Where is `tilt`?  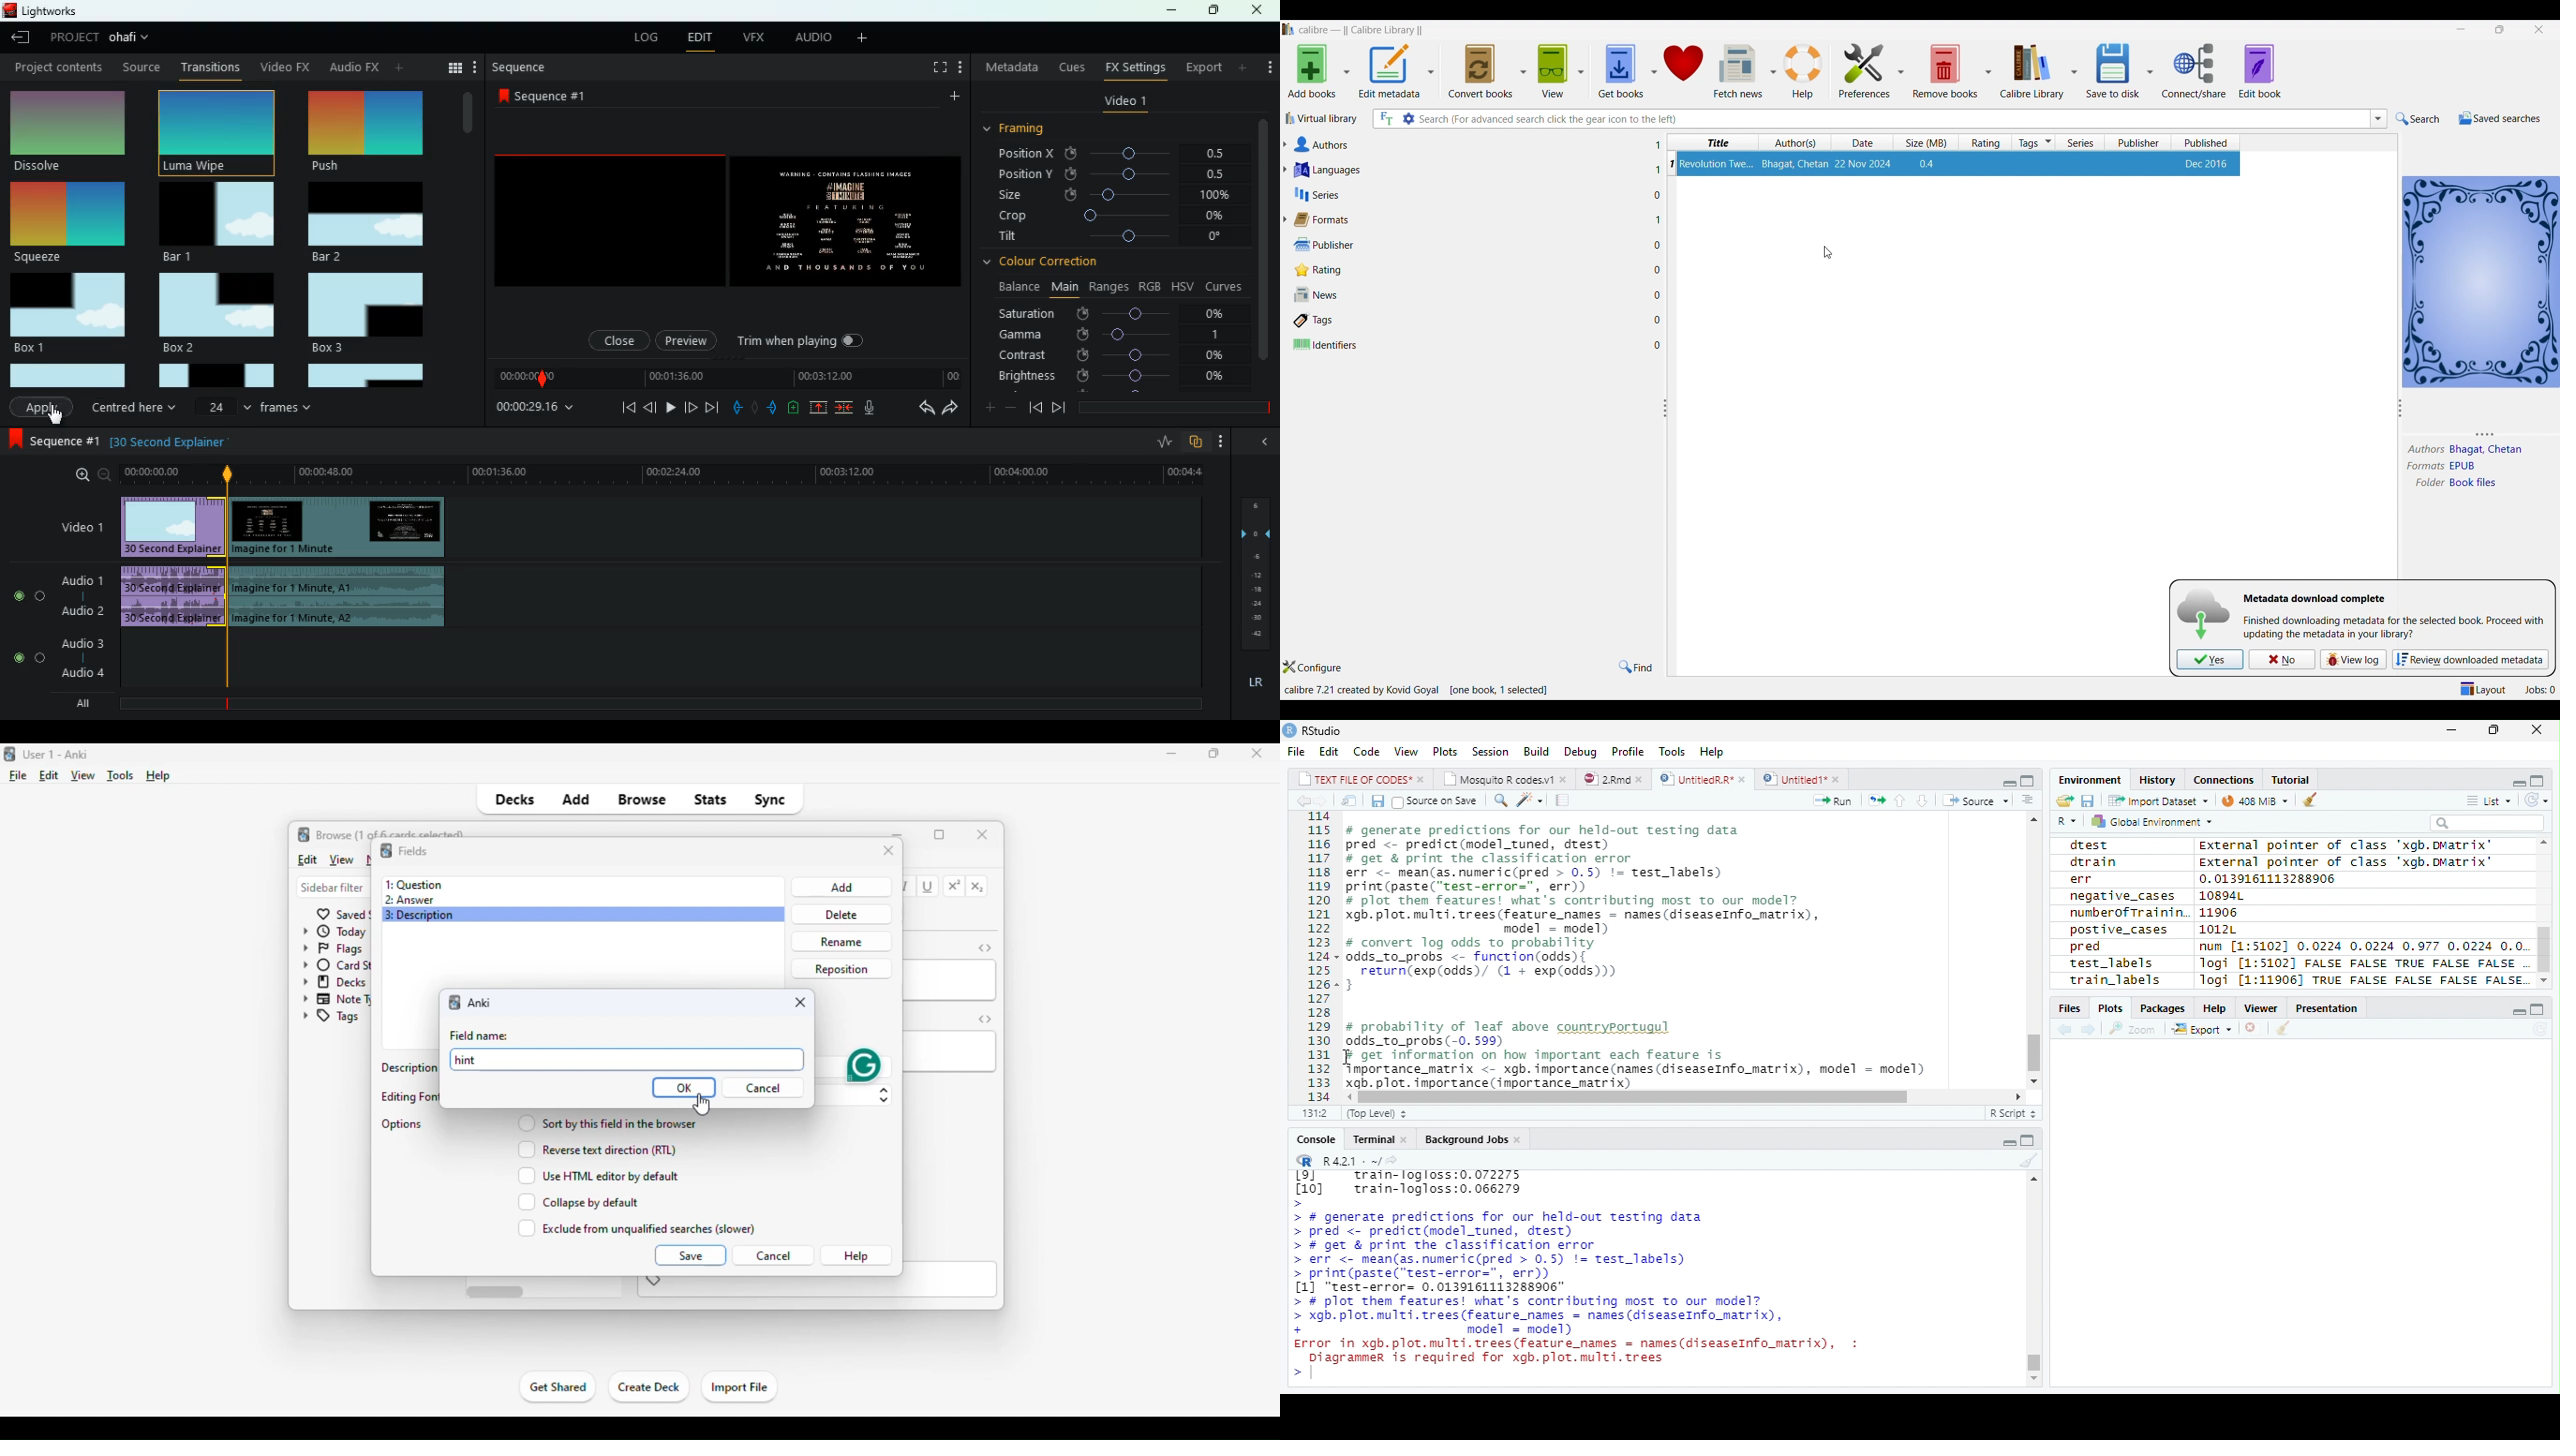
tilt is located at coordinates (1113, 238).